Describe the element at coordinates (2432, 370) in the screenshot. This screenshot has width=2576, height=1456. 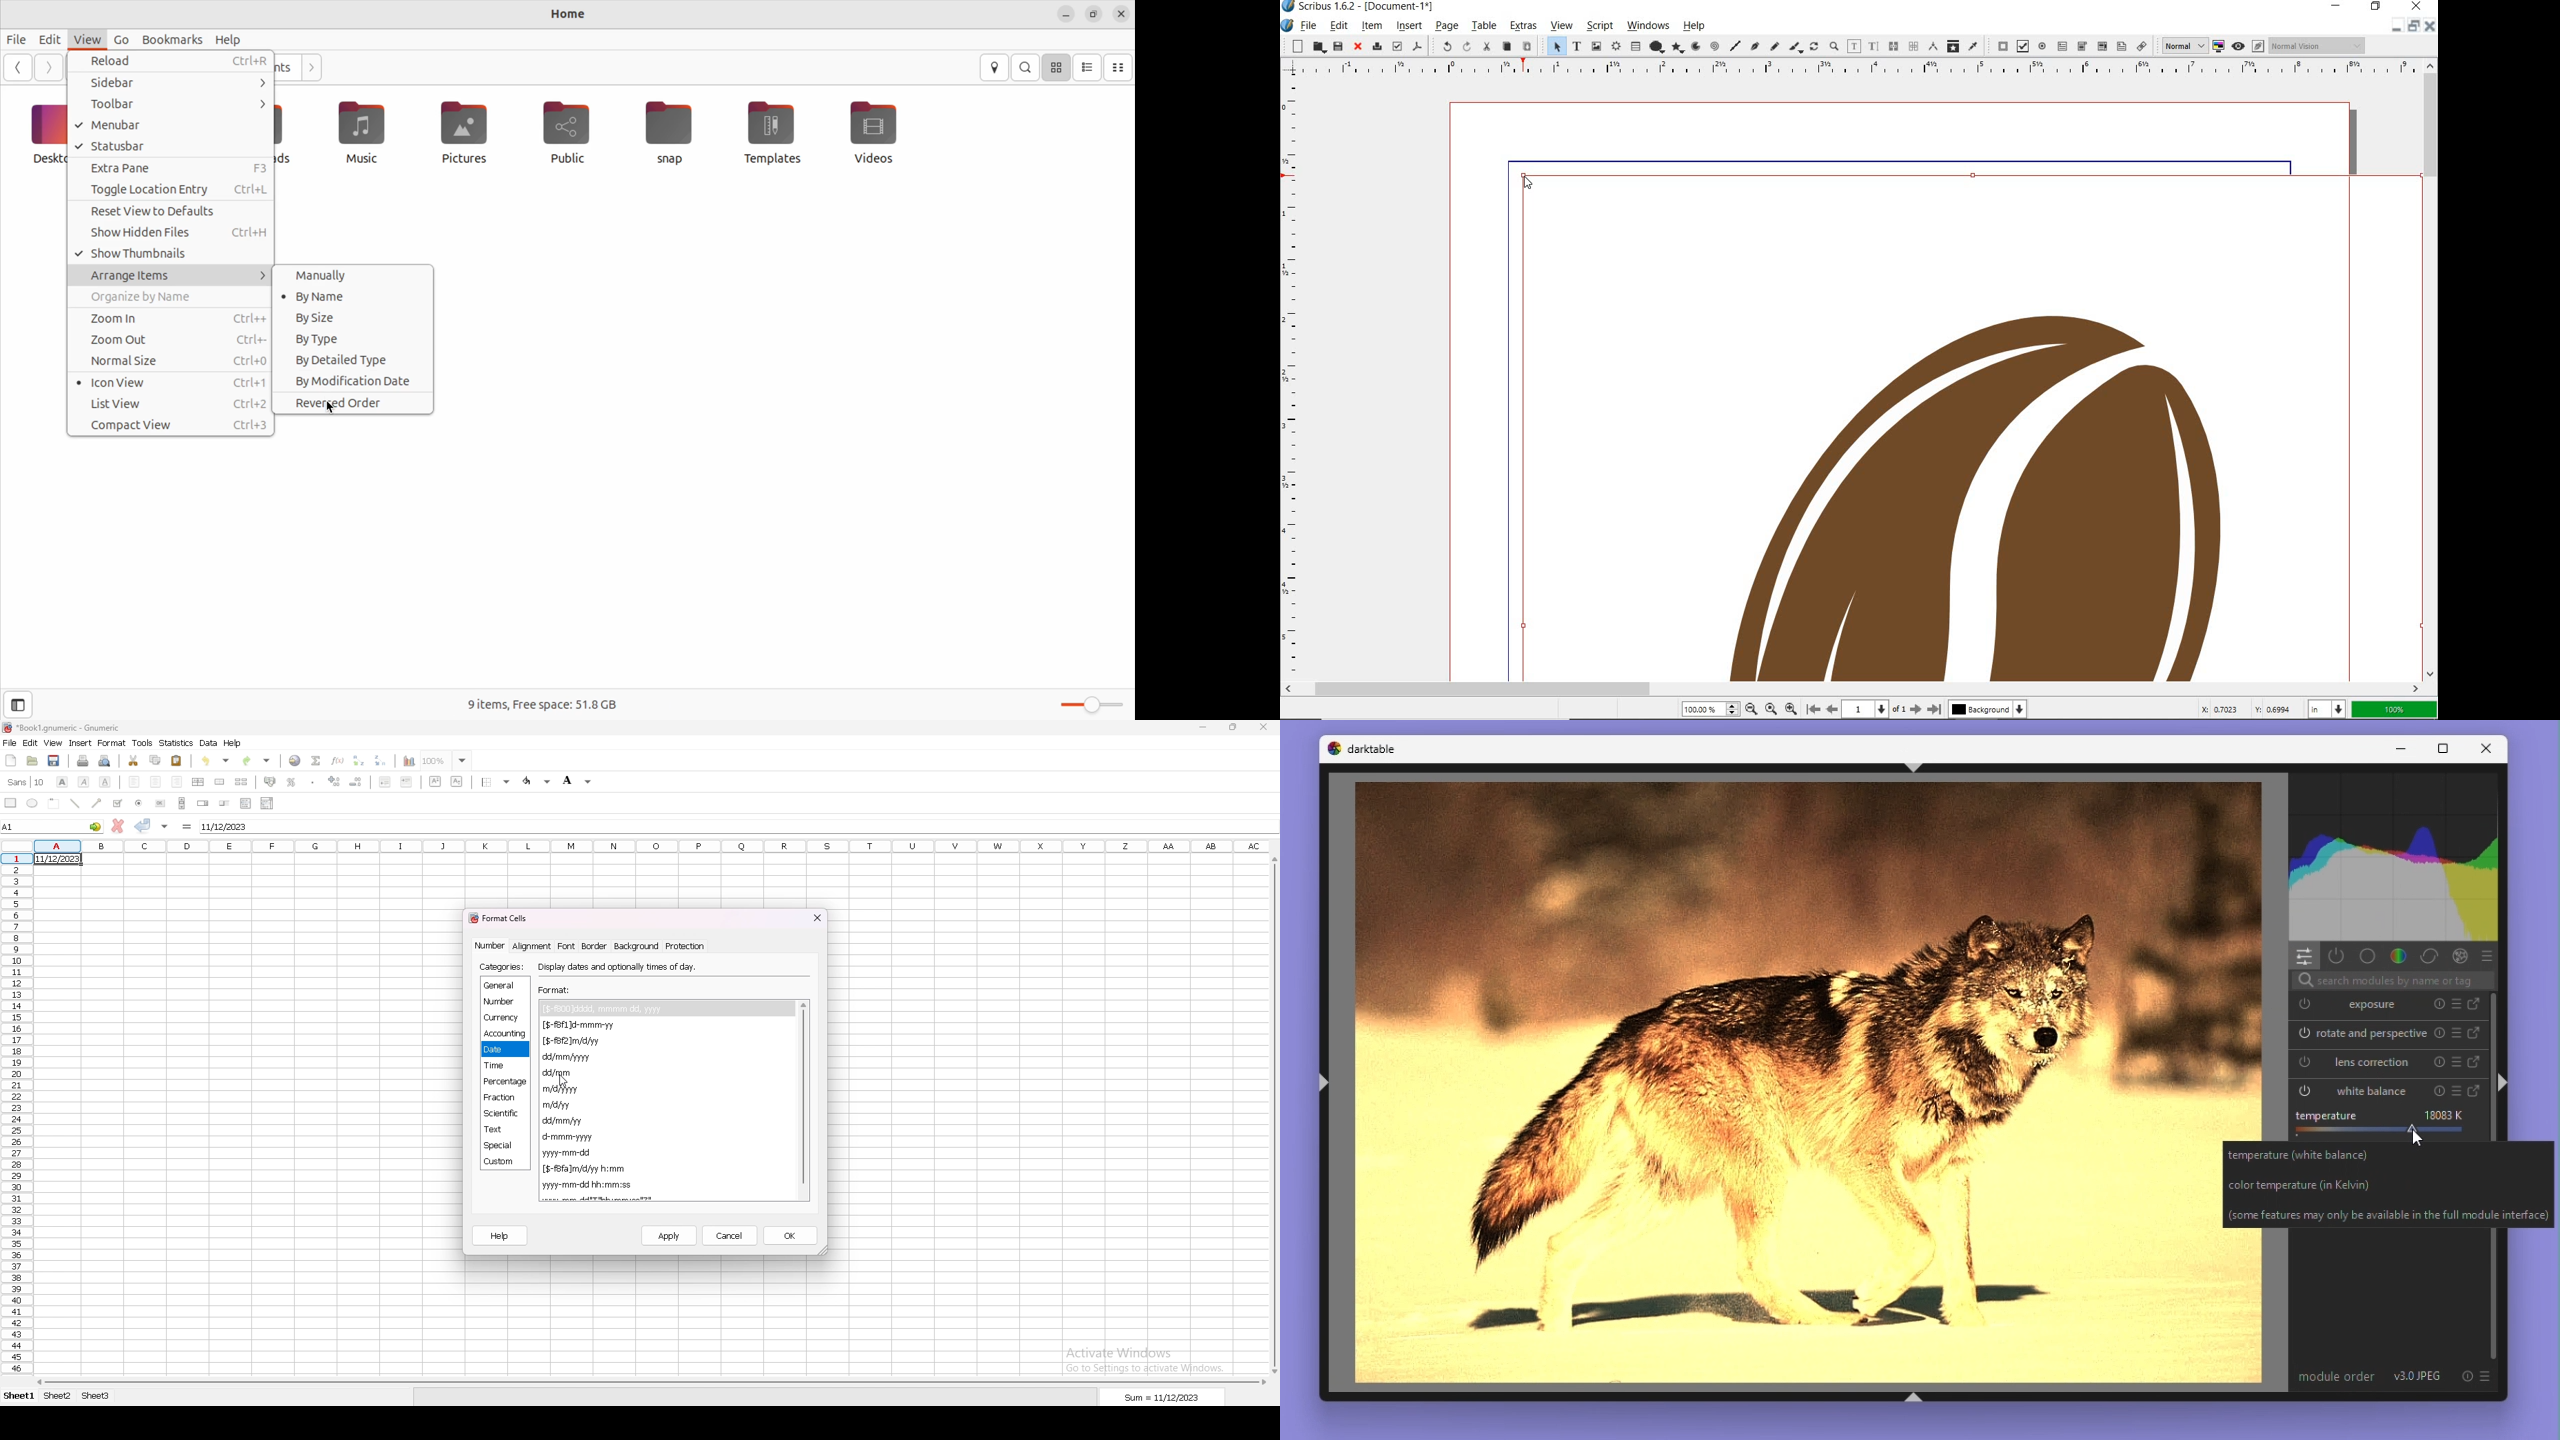
I see `scrollbar` at that location.